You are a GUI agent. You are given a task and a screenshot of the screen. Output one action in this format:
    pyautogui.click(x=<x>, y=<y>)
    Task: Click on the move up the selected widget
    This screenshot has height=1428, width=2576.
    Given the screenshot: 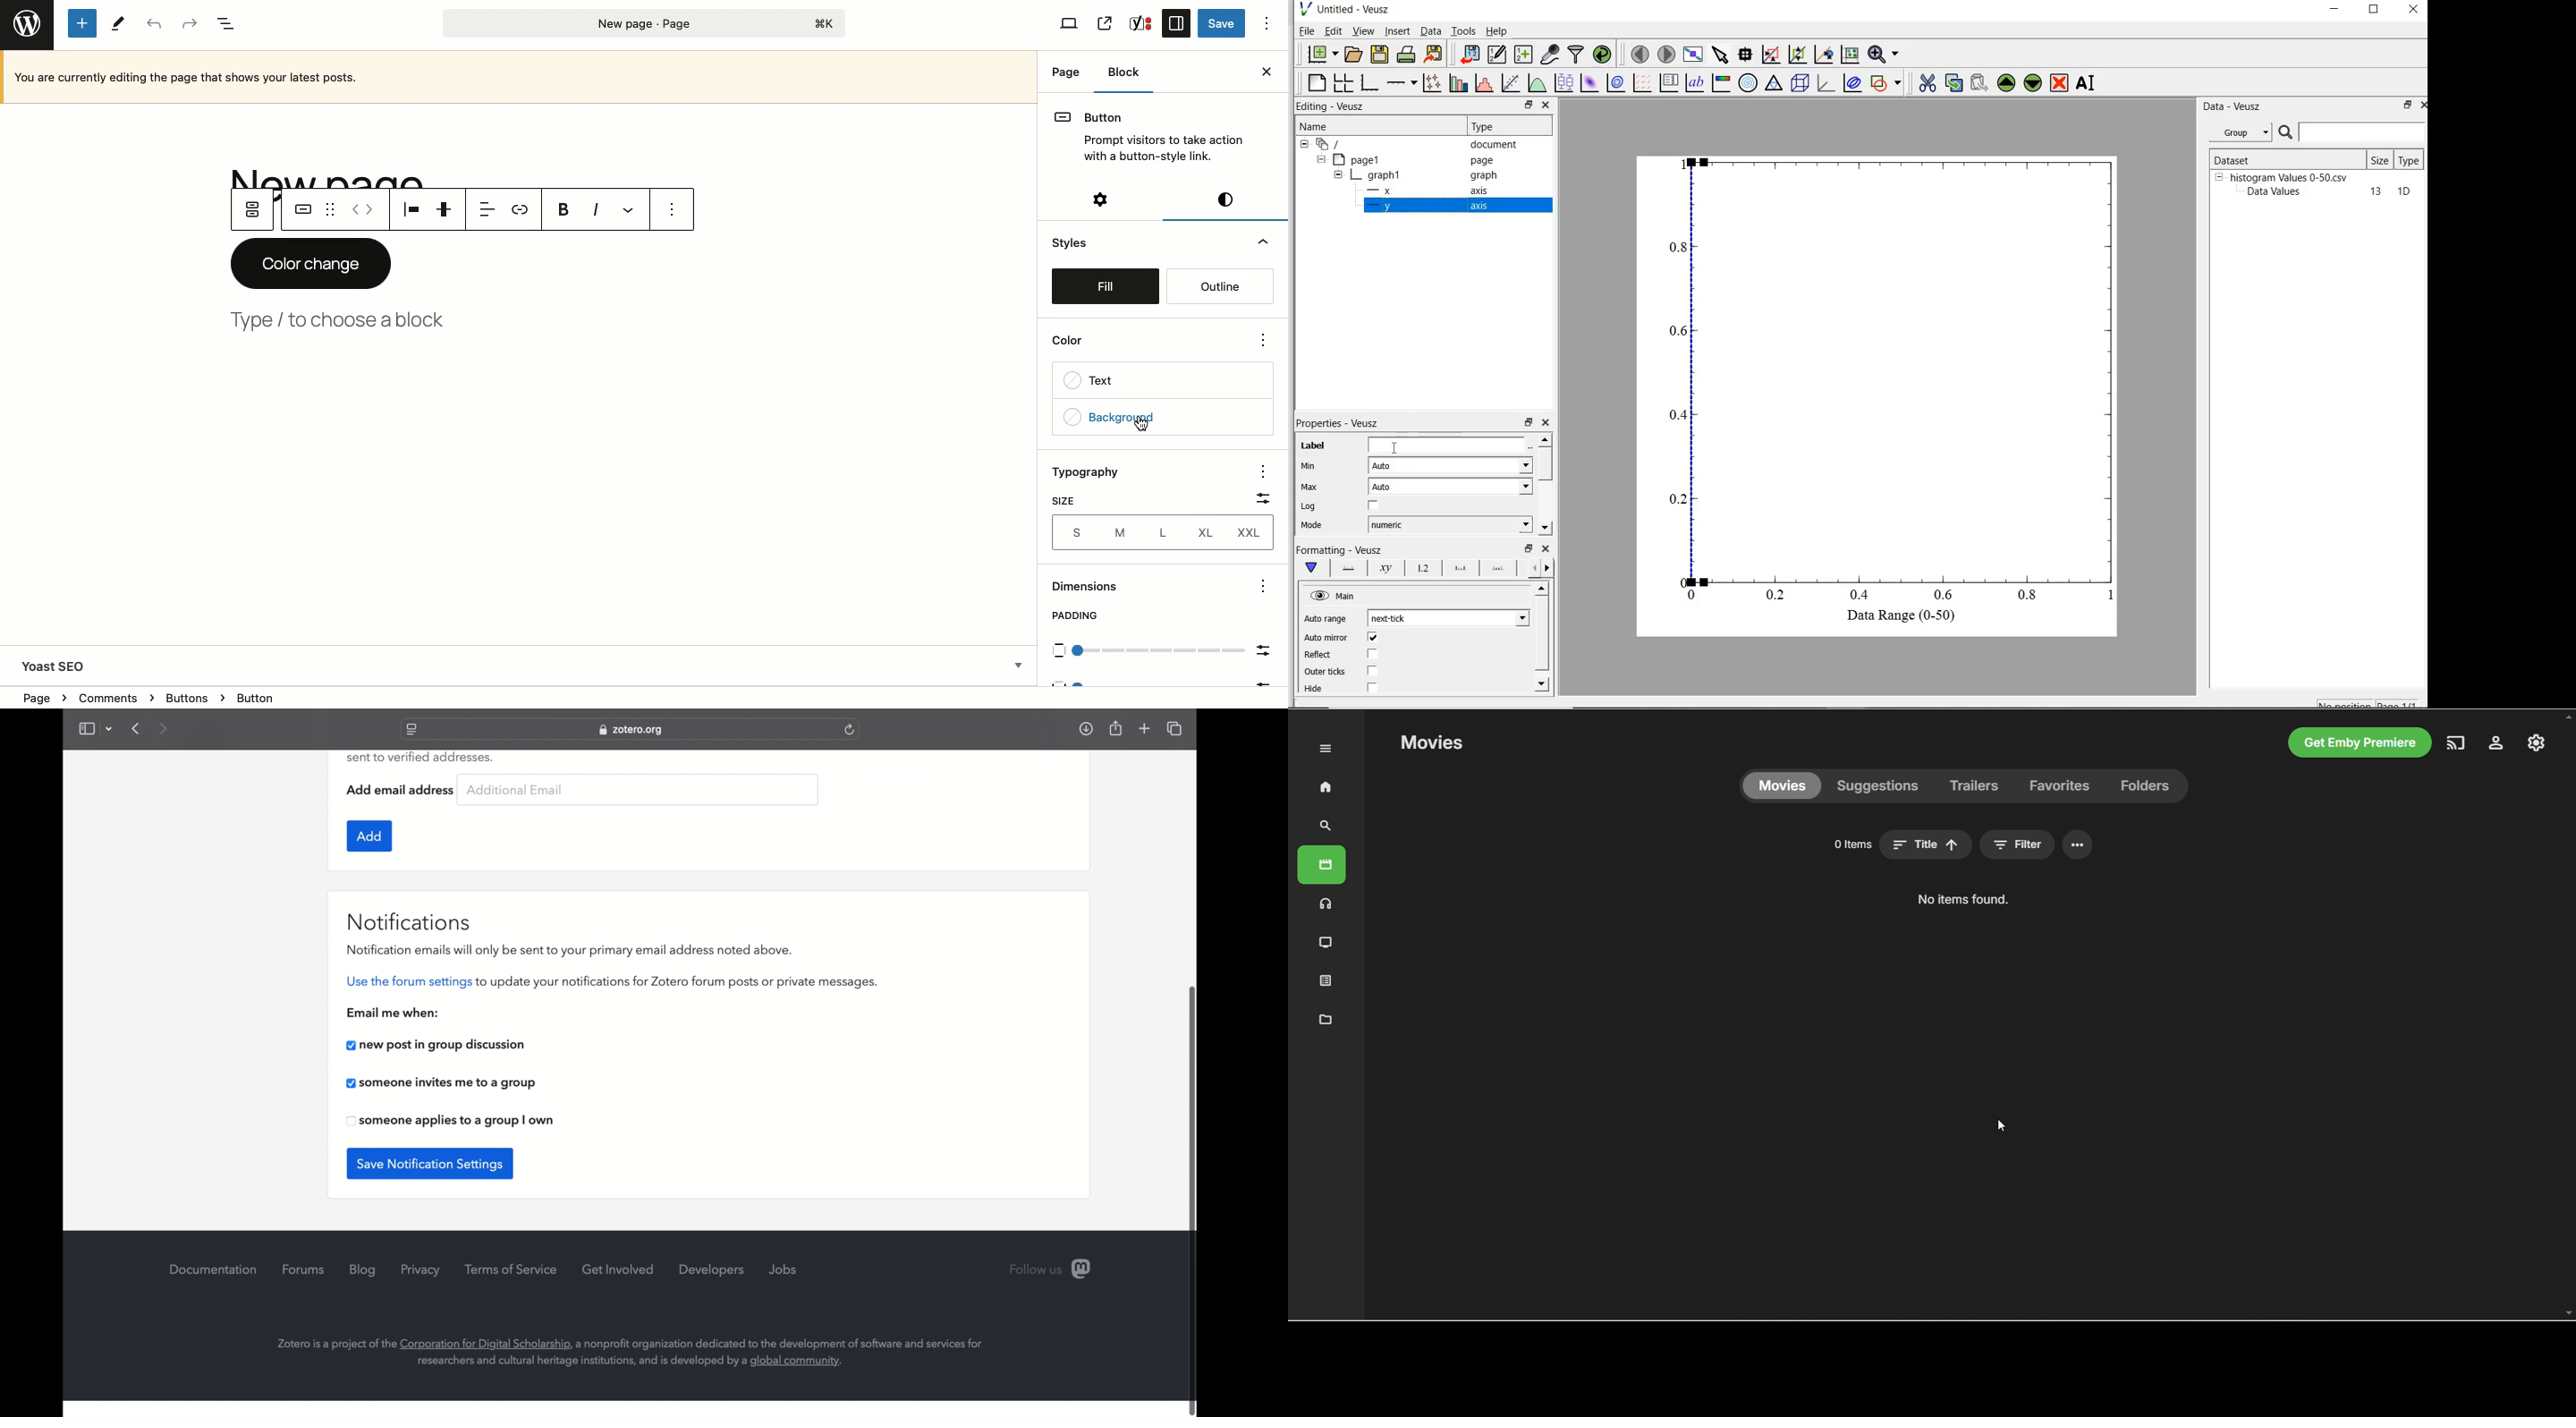 What is the action you would take?
    pyautogui.click(x=2005, y=83)
    